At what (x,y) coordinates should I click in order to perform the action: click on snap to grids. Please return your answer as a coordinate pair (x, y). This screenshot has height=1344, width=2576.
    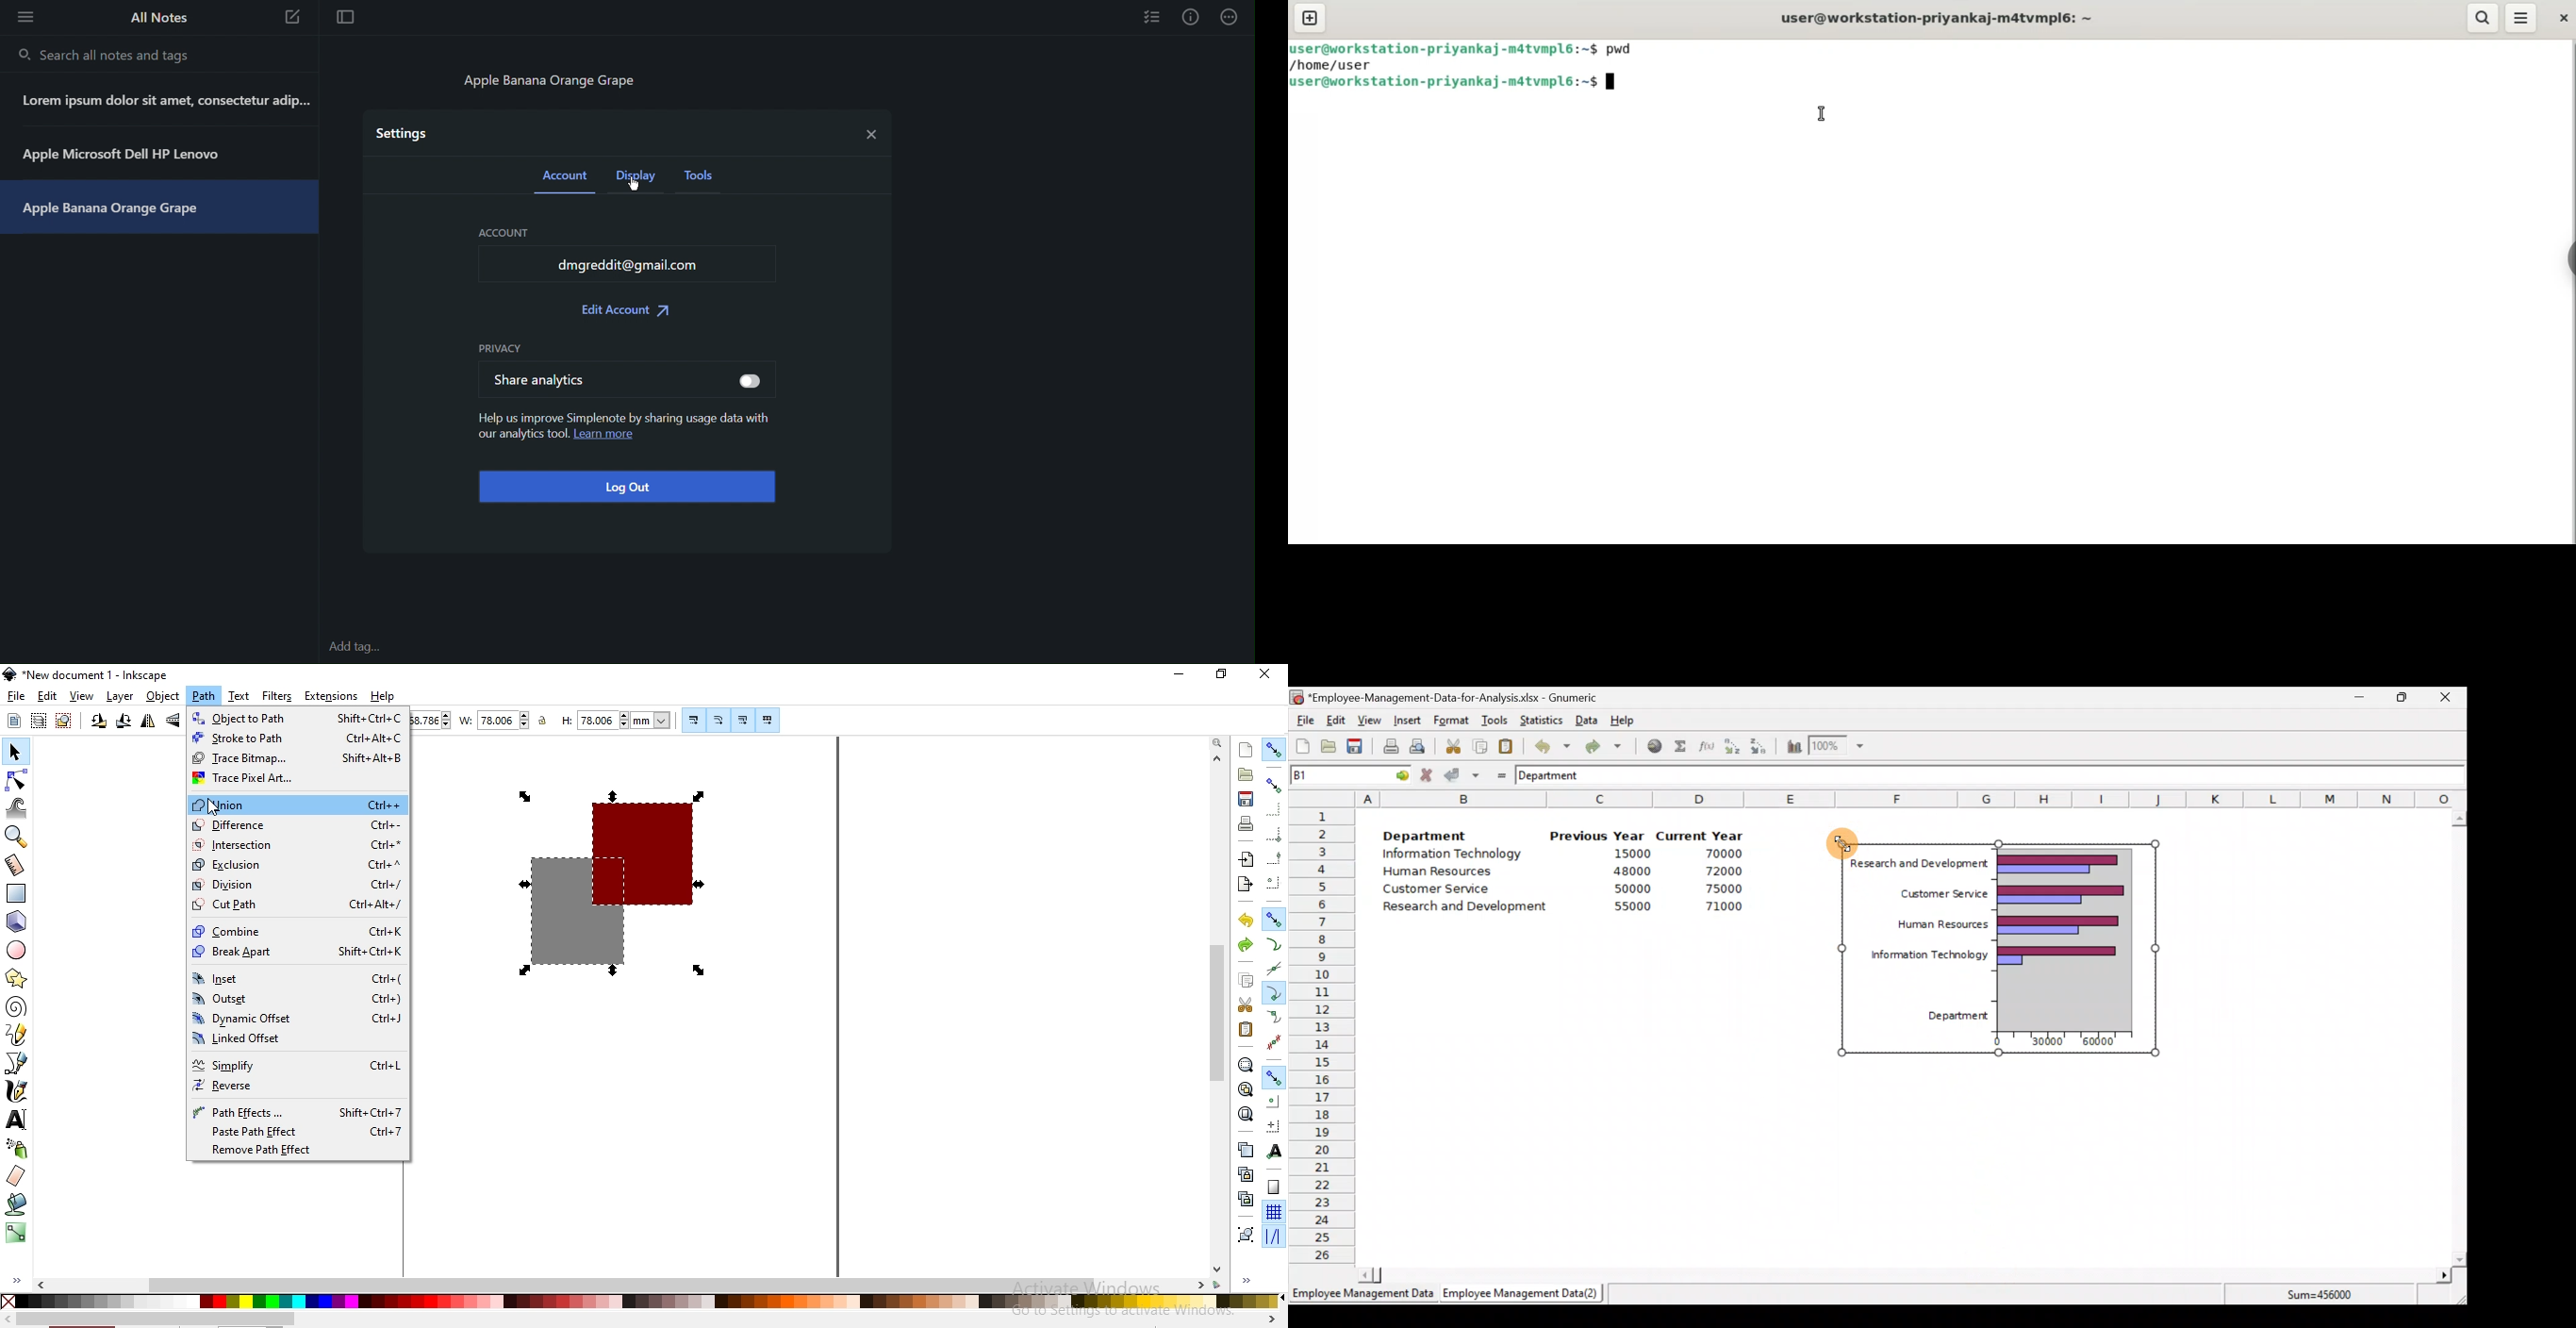
    Looking at the image, I should click on (1273, 1213).